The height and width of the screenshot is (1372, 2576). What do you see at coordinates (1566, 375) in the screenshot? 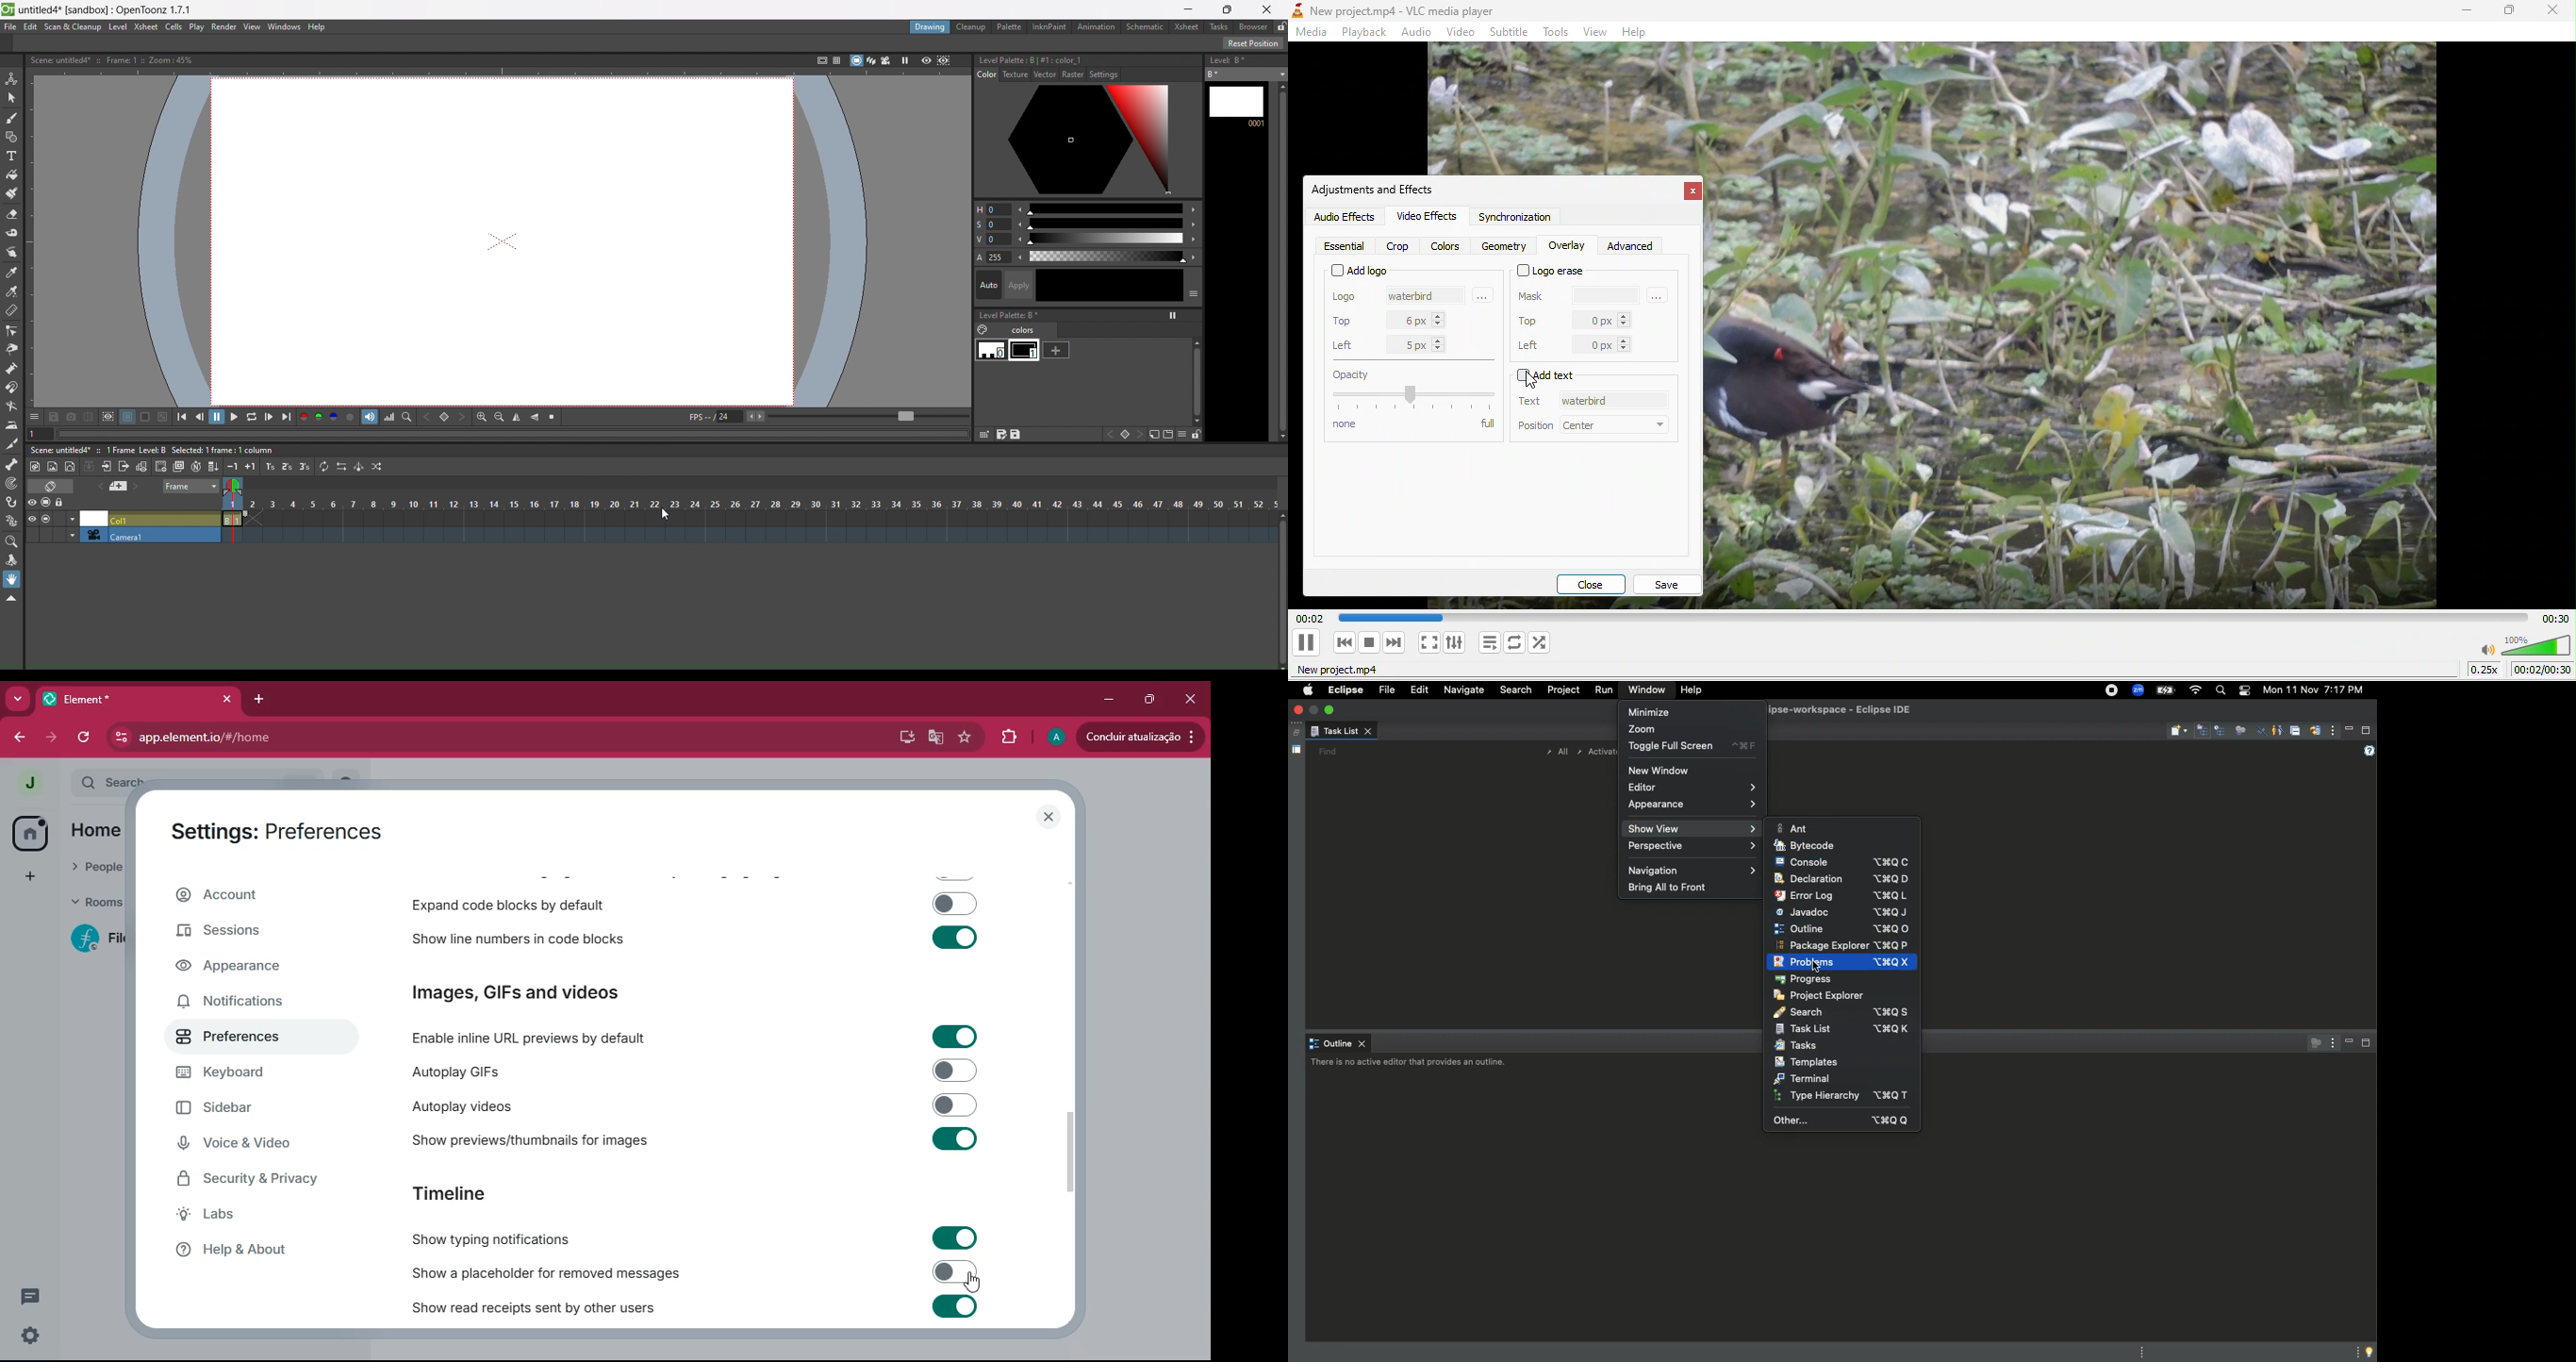
I see `disable option` at bounding box center [1566, 375].